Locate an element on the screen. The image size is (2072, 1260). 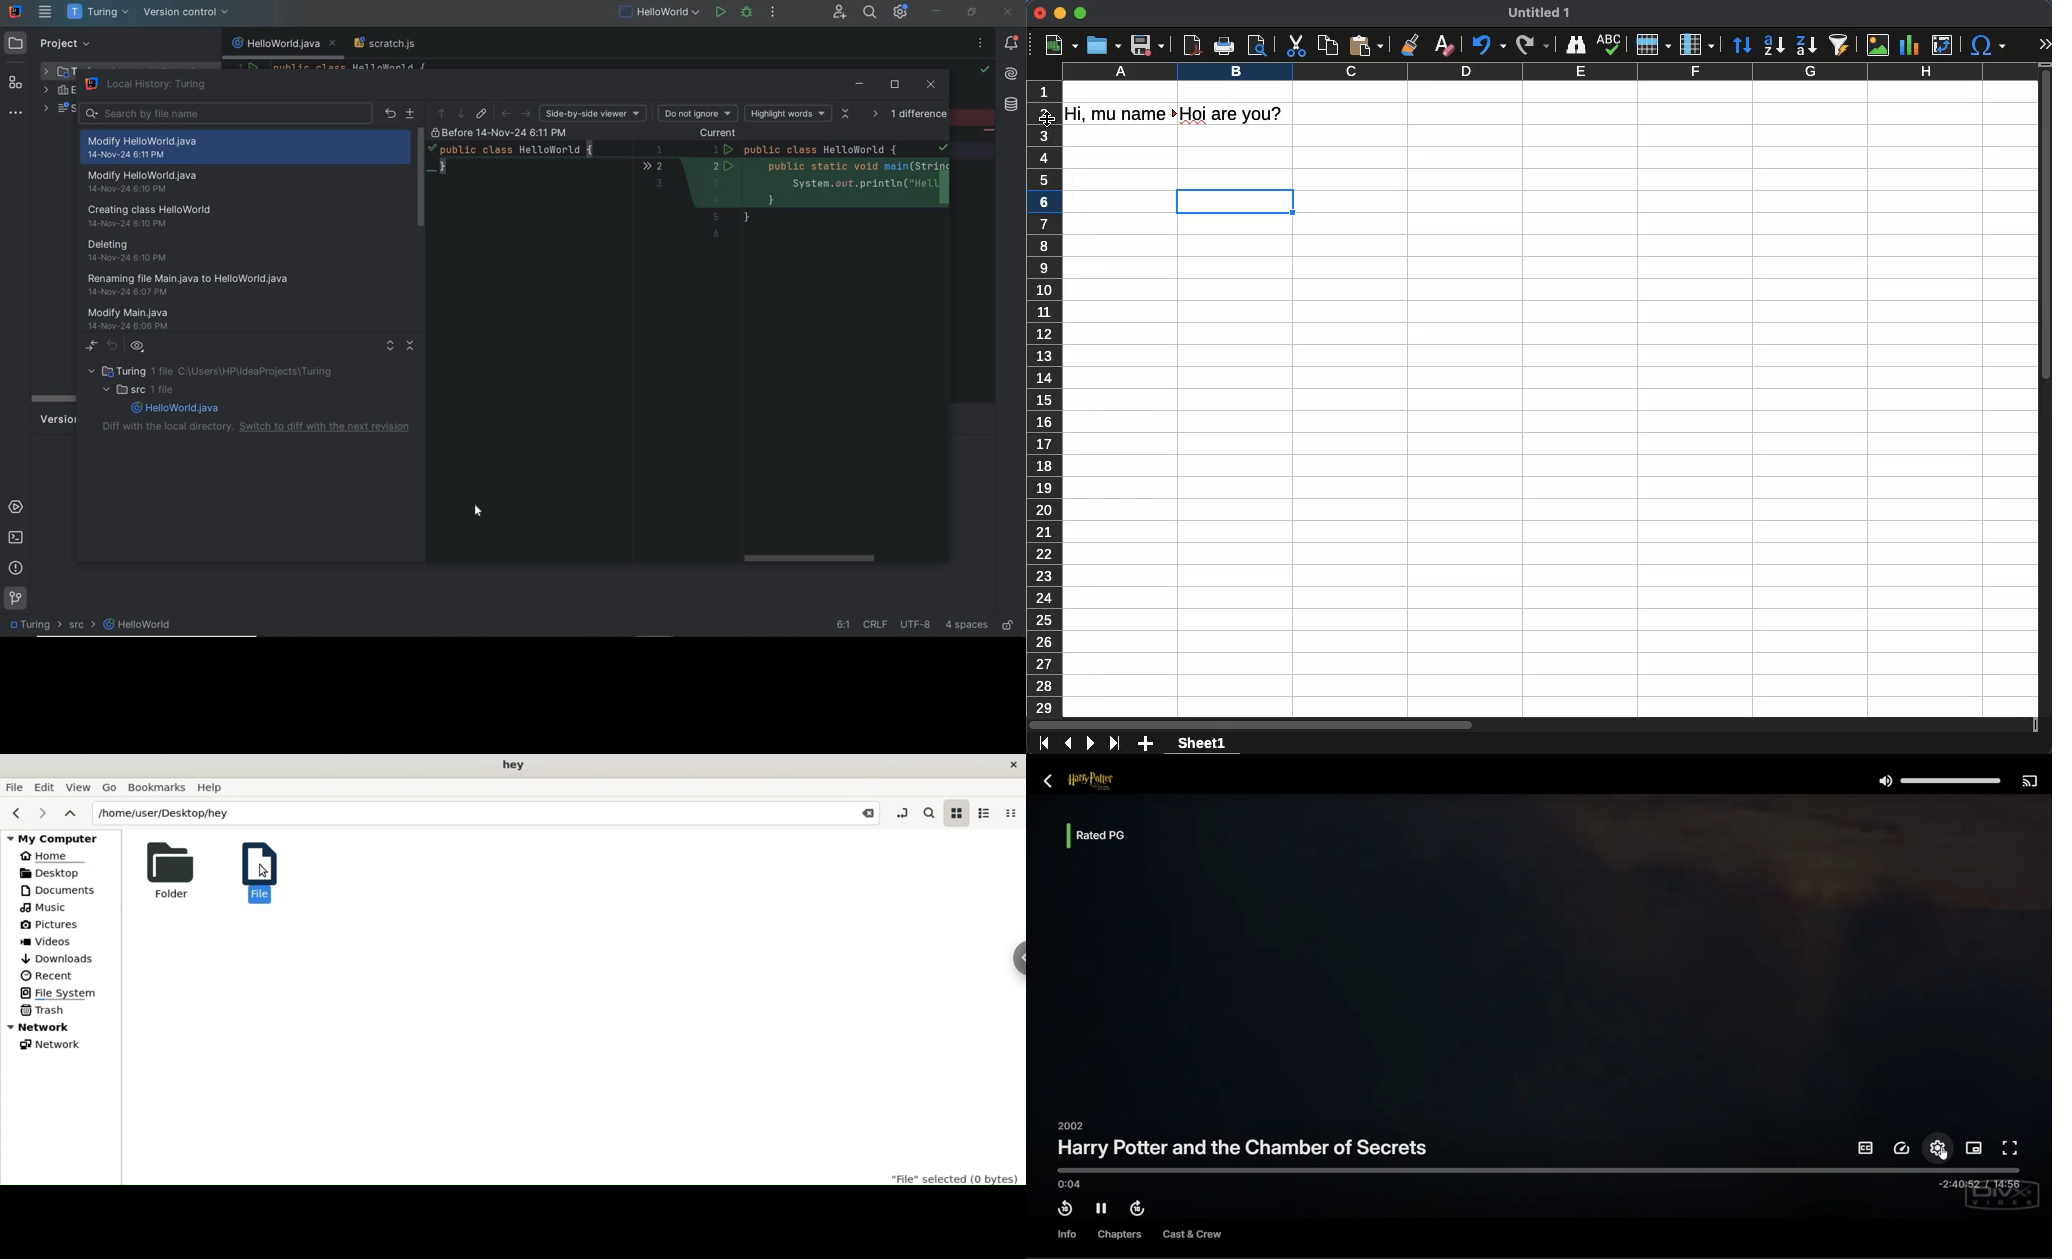
copy is located at coordinates (1328, 46).